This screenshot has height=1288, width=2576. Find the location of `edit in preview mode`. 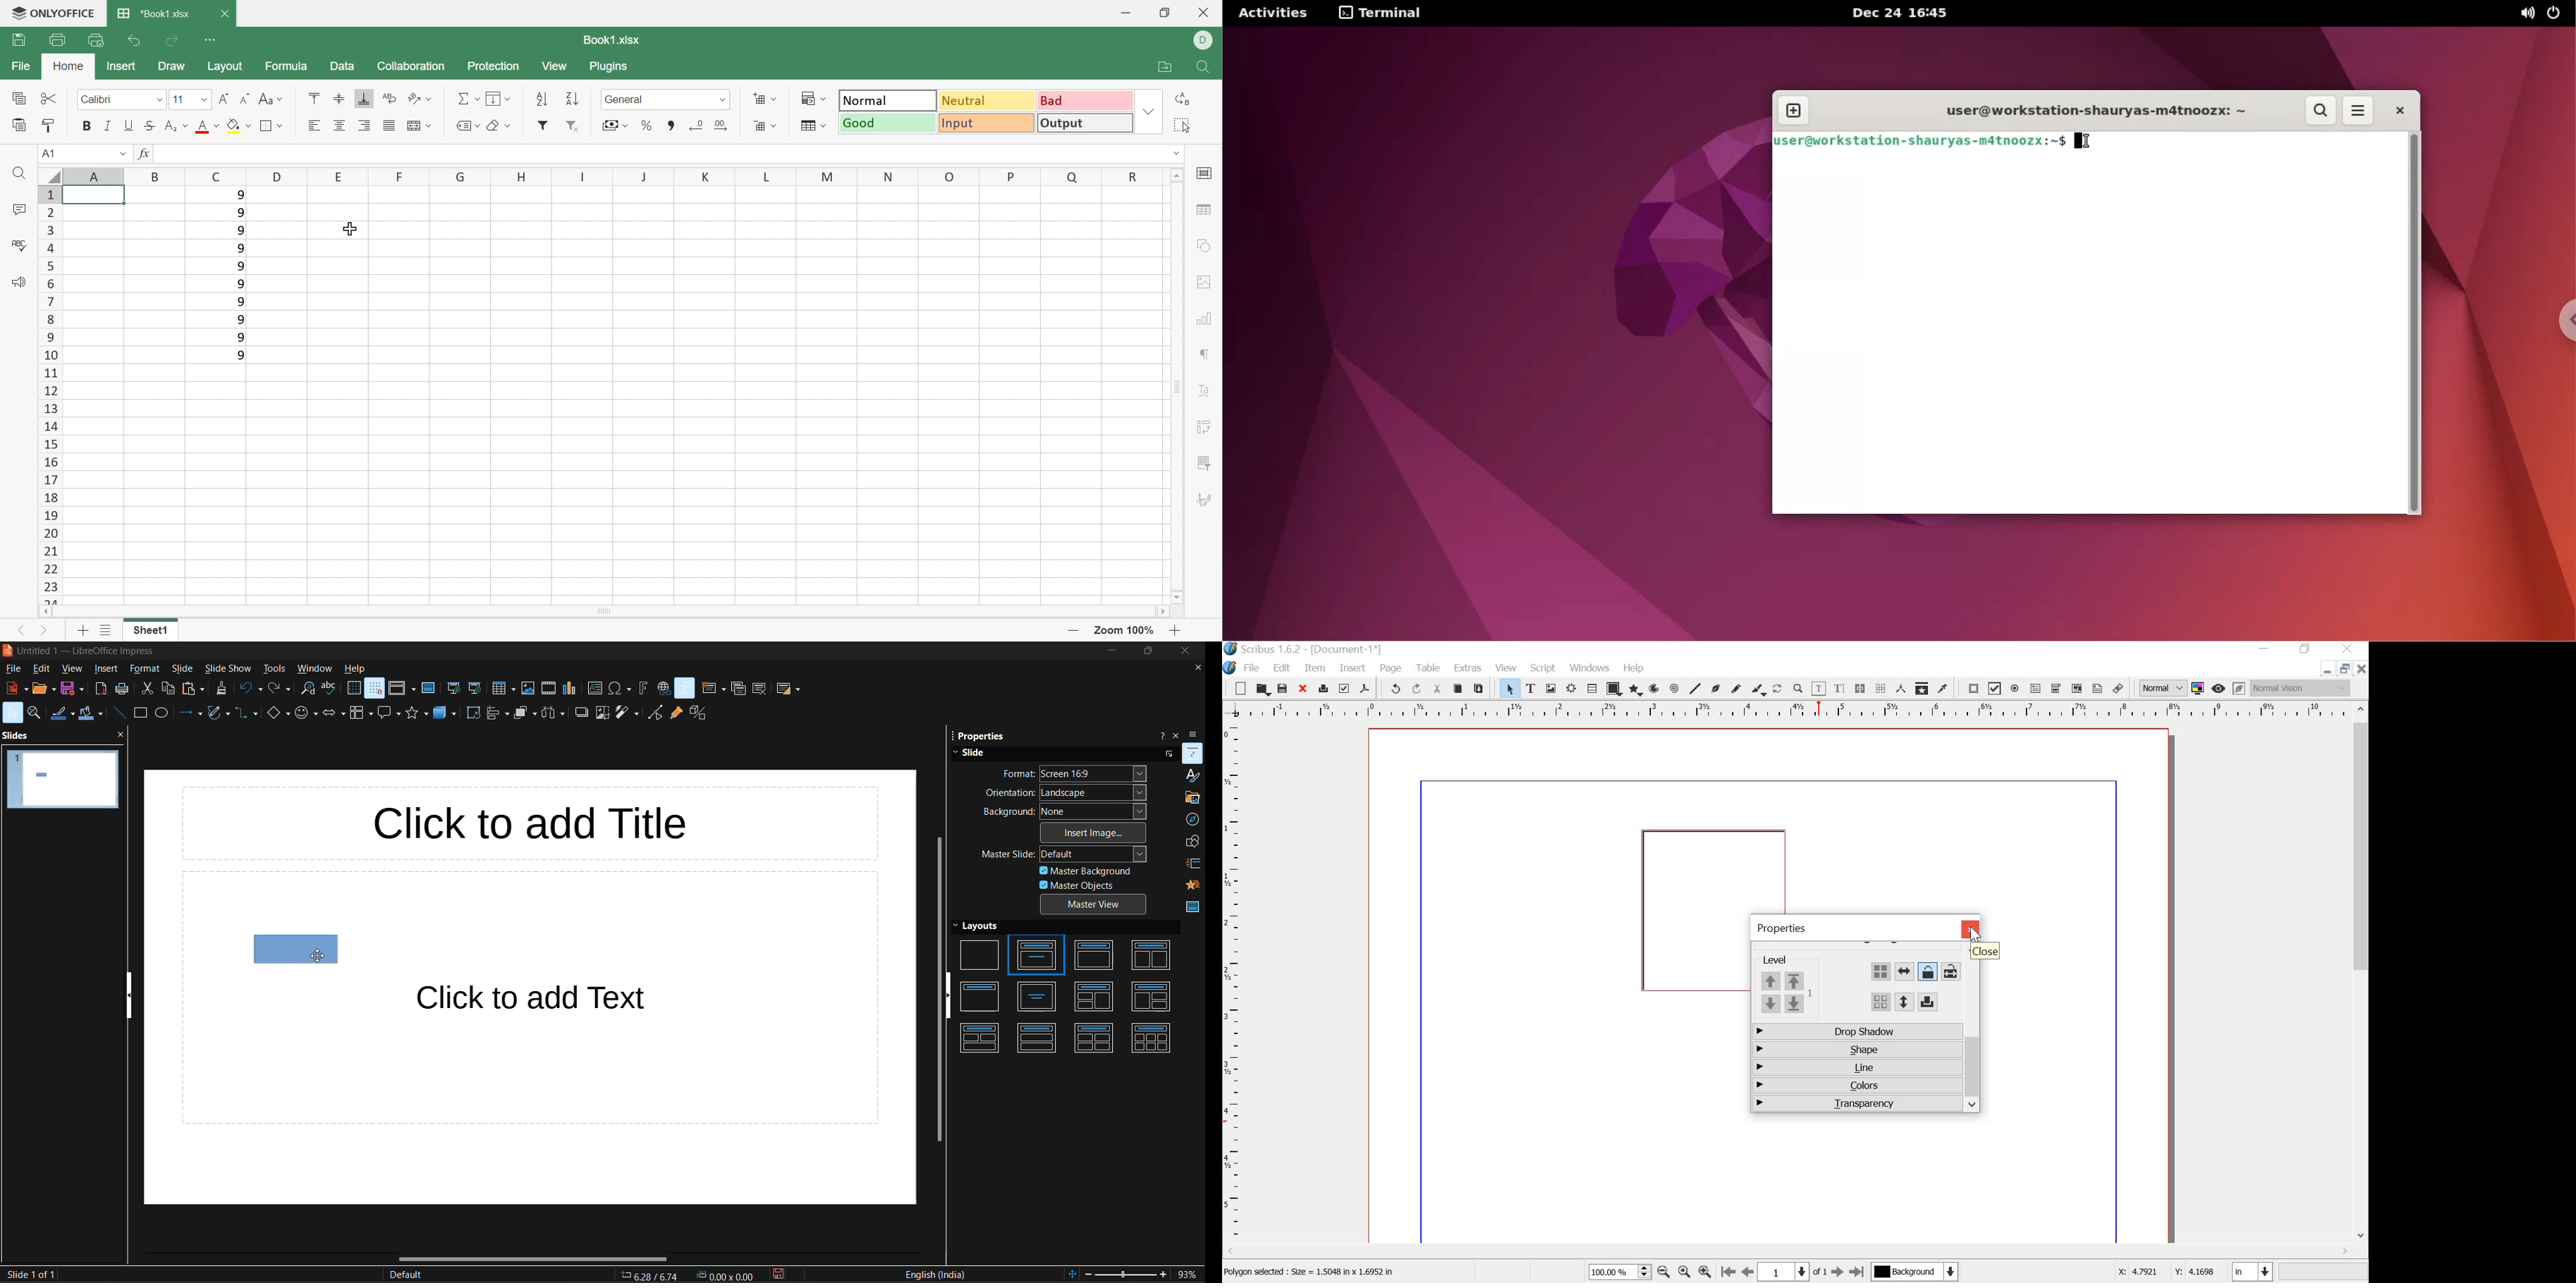

edit in preview mode is located at coordinates (2240, 688).